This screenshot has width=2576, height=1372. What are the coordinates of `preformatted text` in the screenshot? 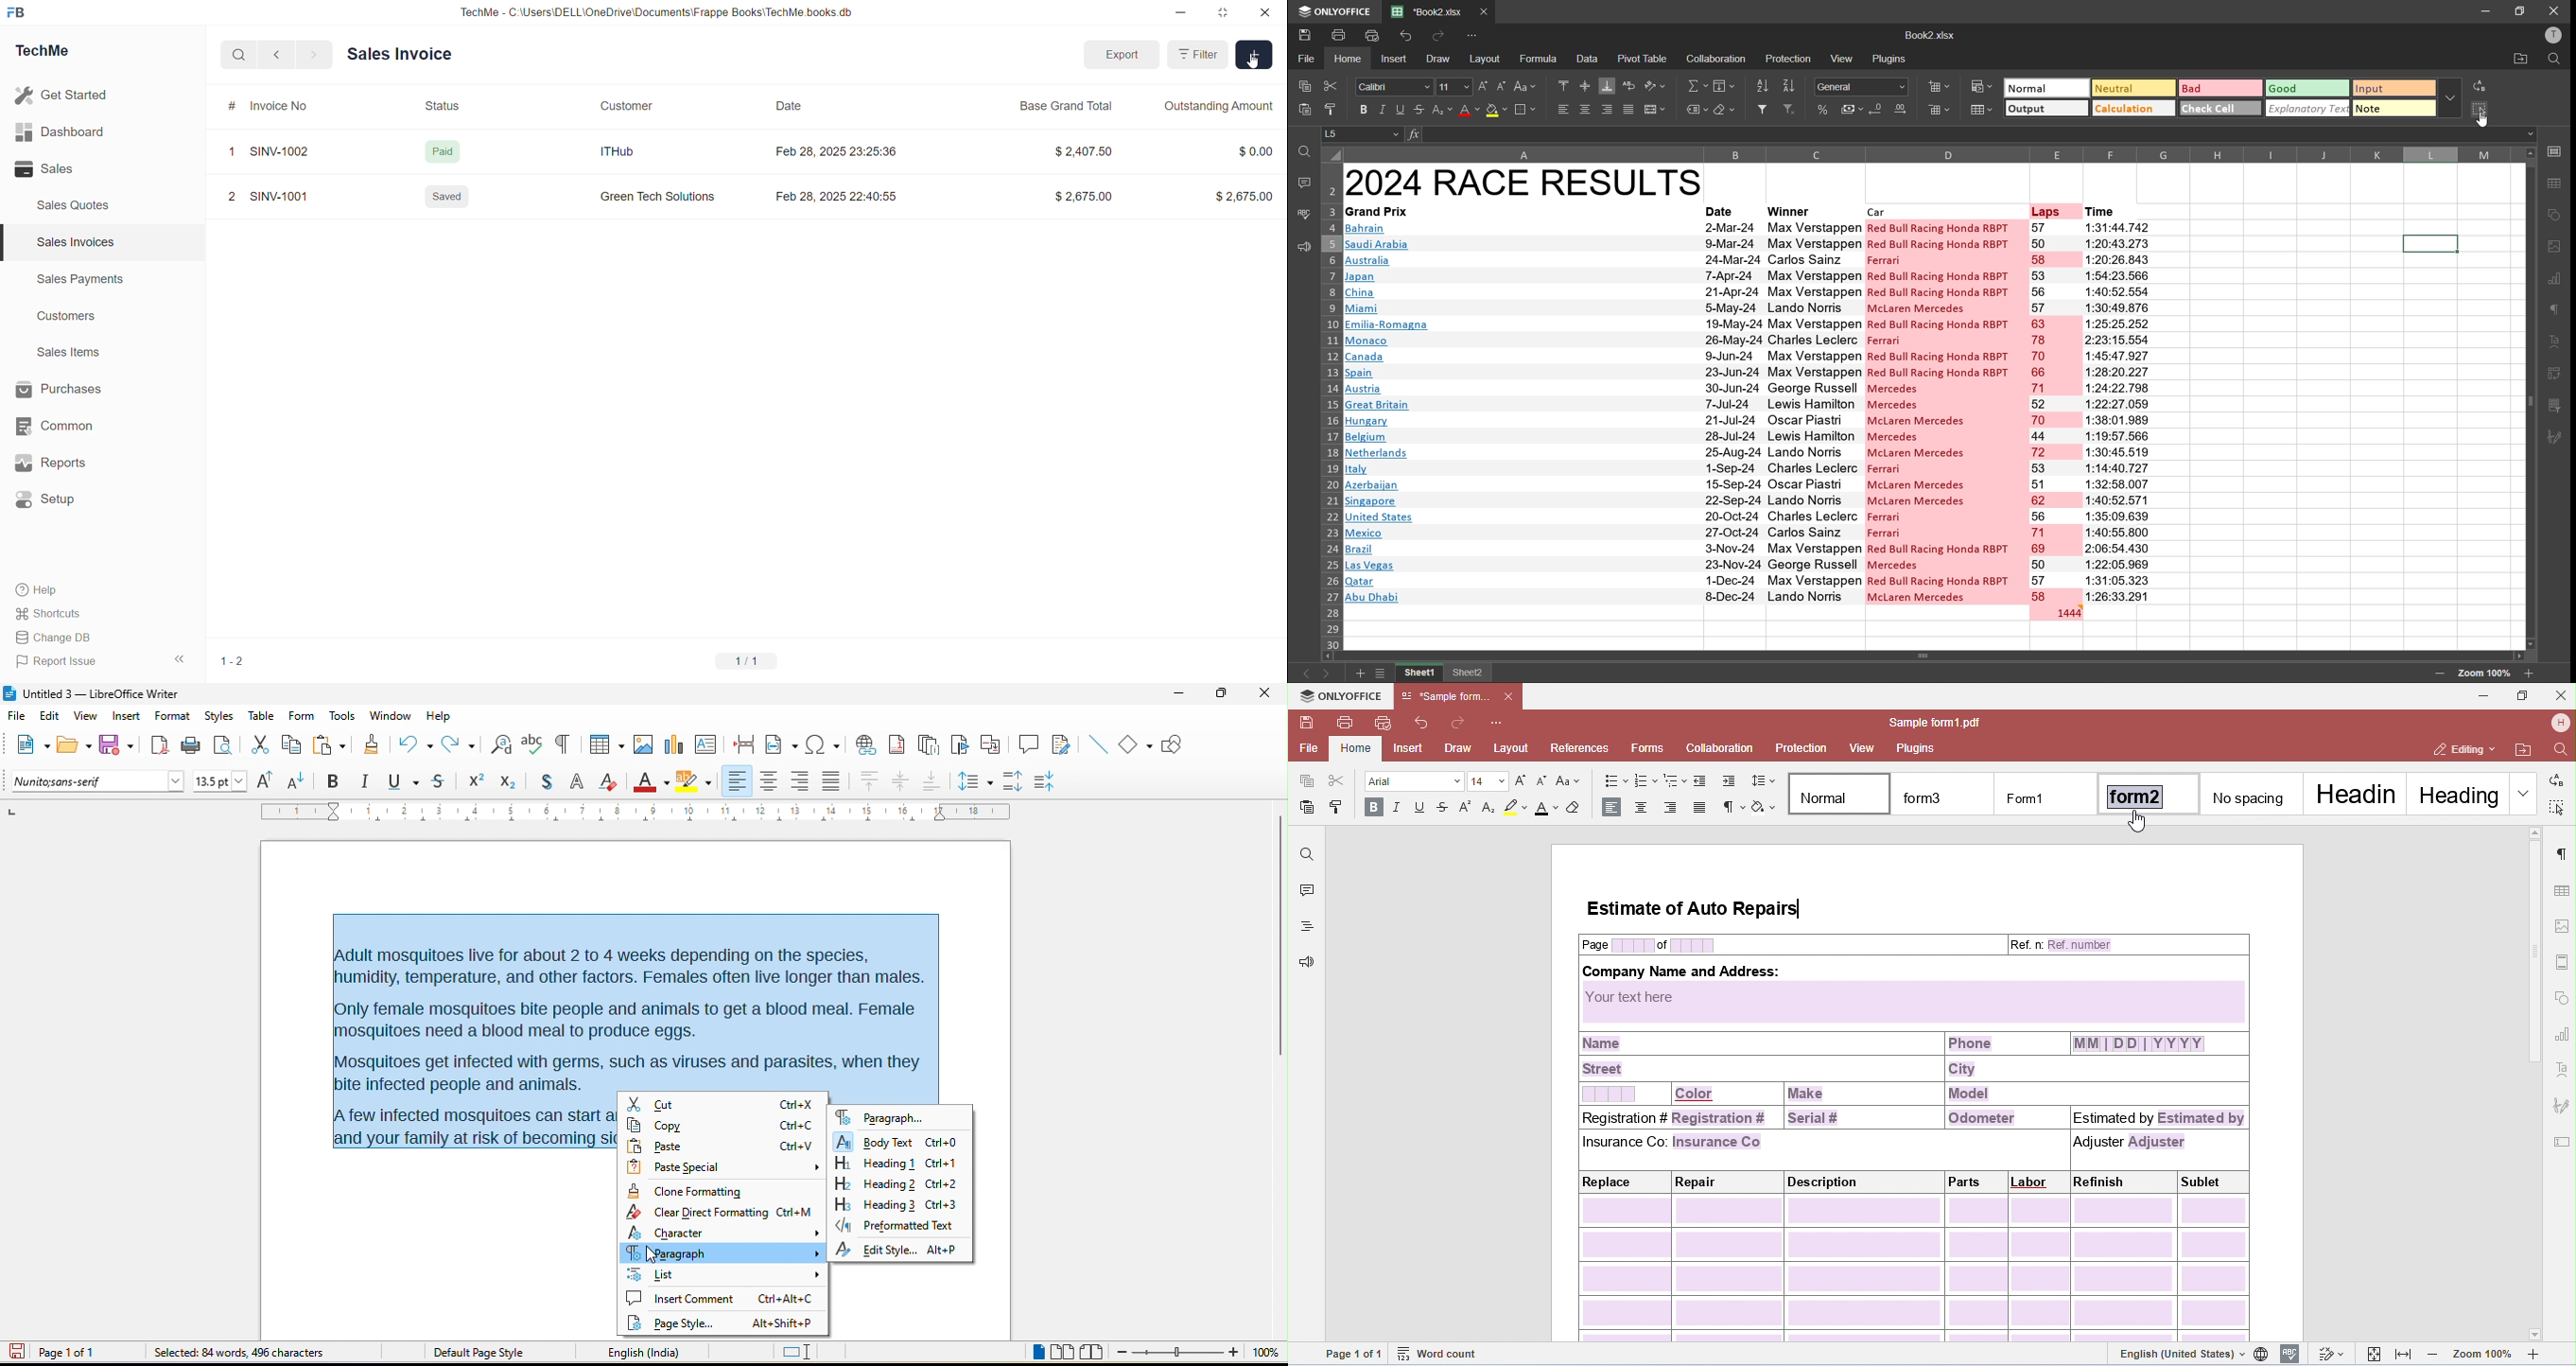 It's located at (895, 1225).